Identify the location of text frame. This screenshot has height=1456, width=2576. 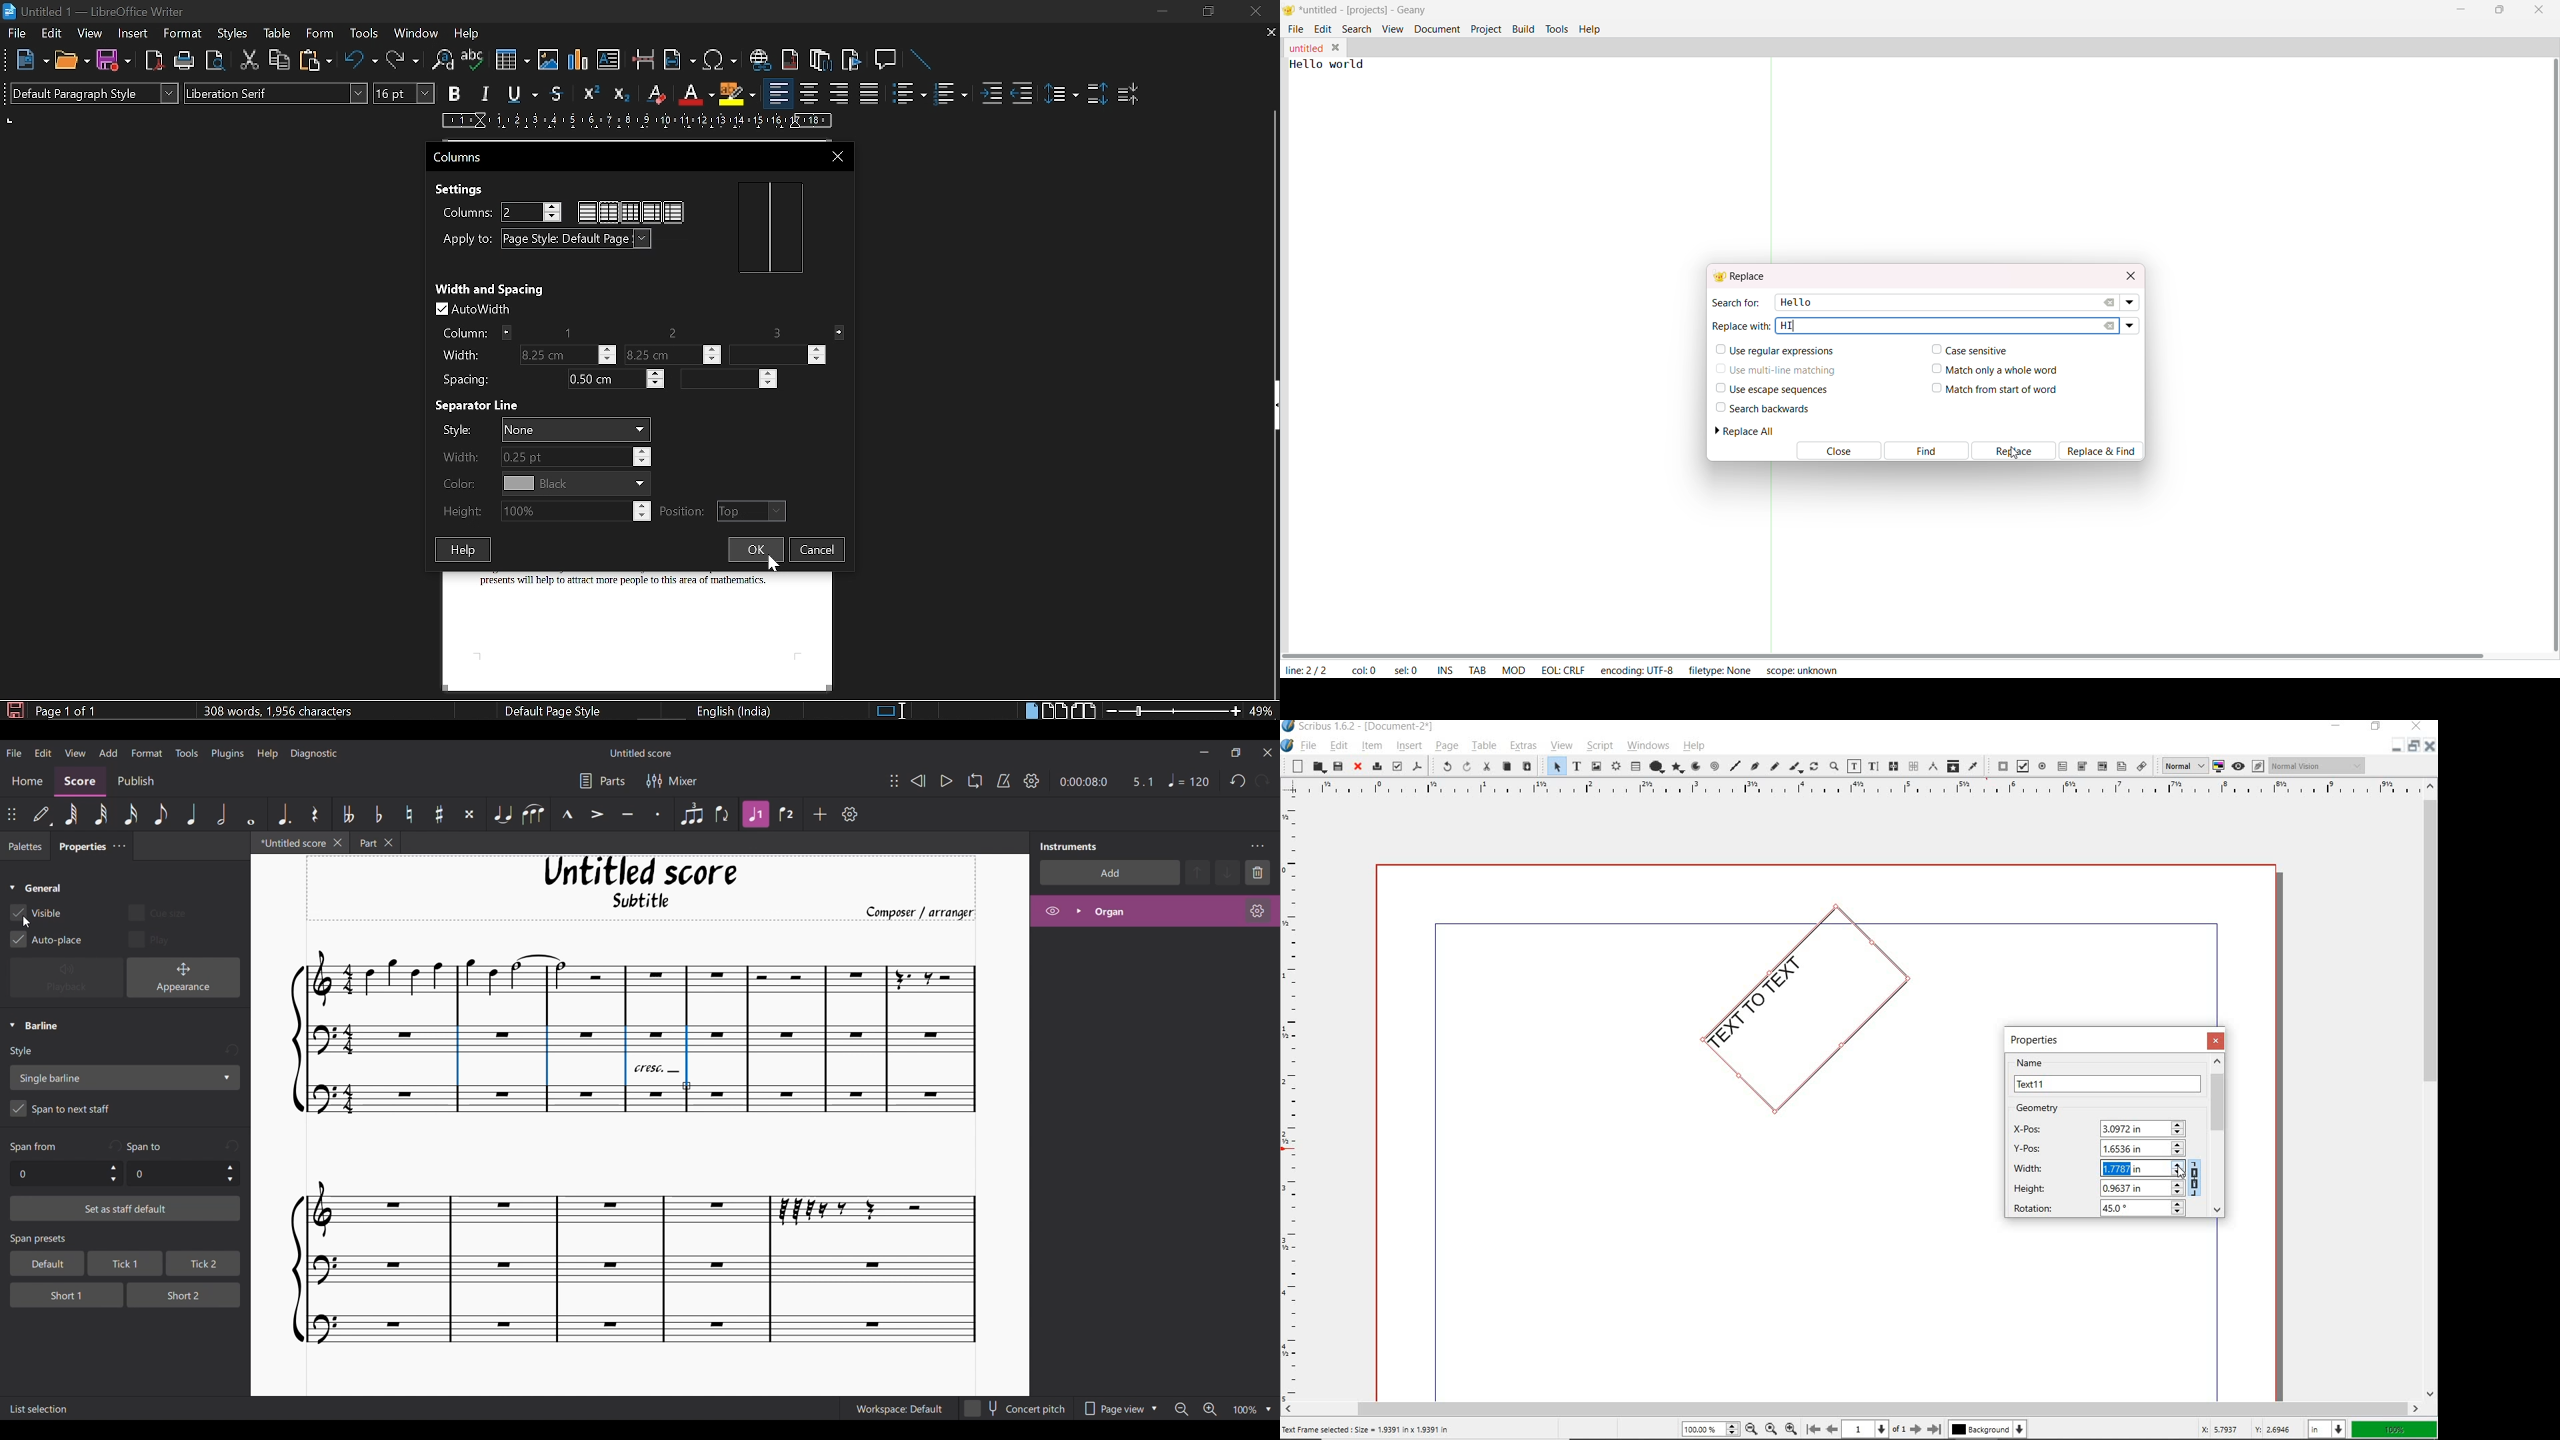
(1577, 767).